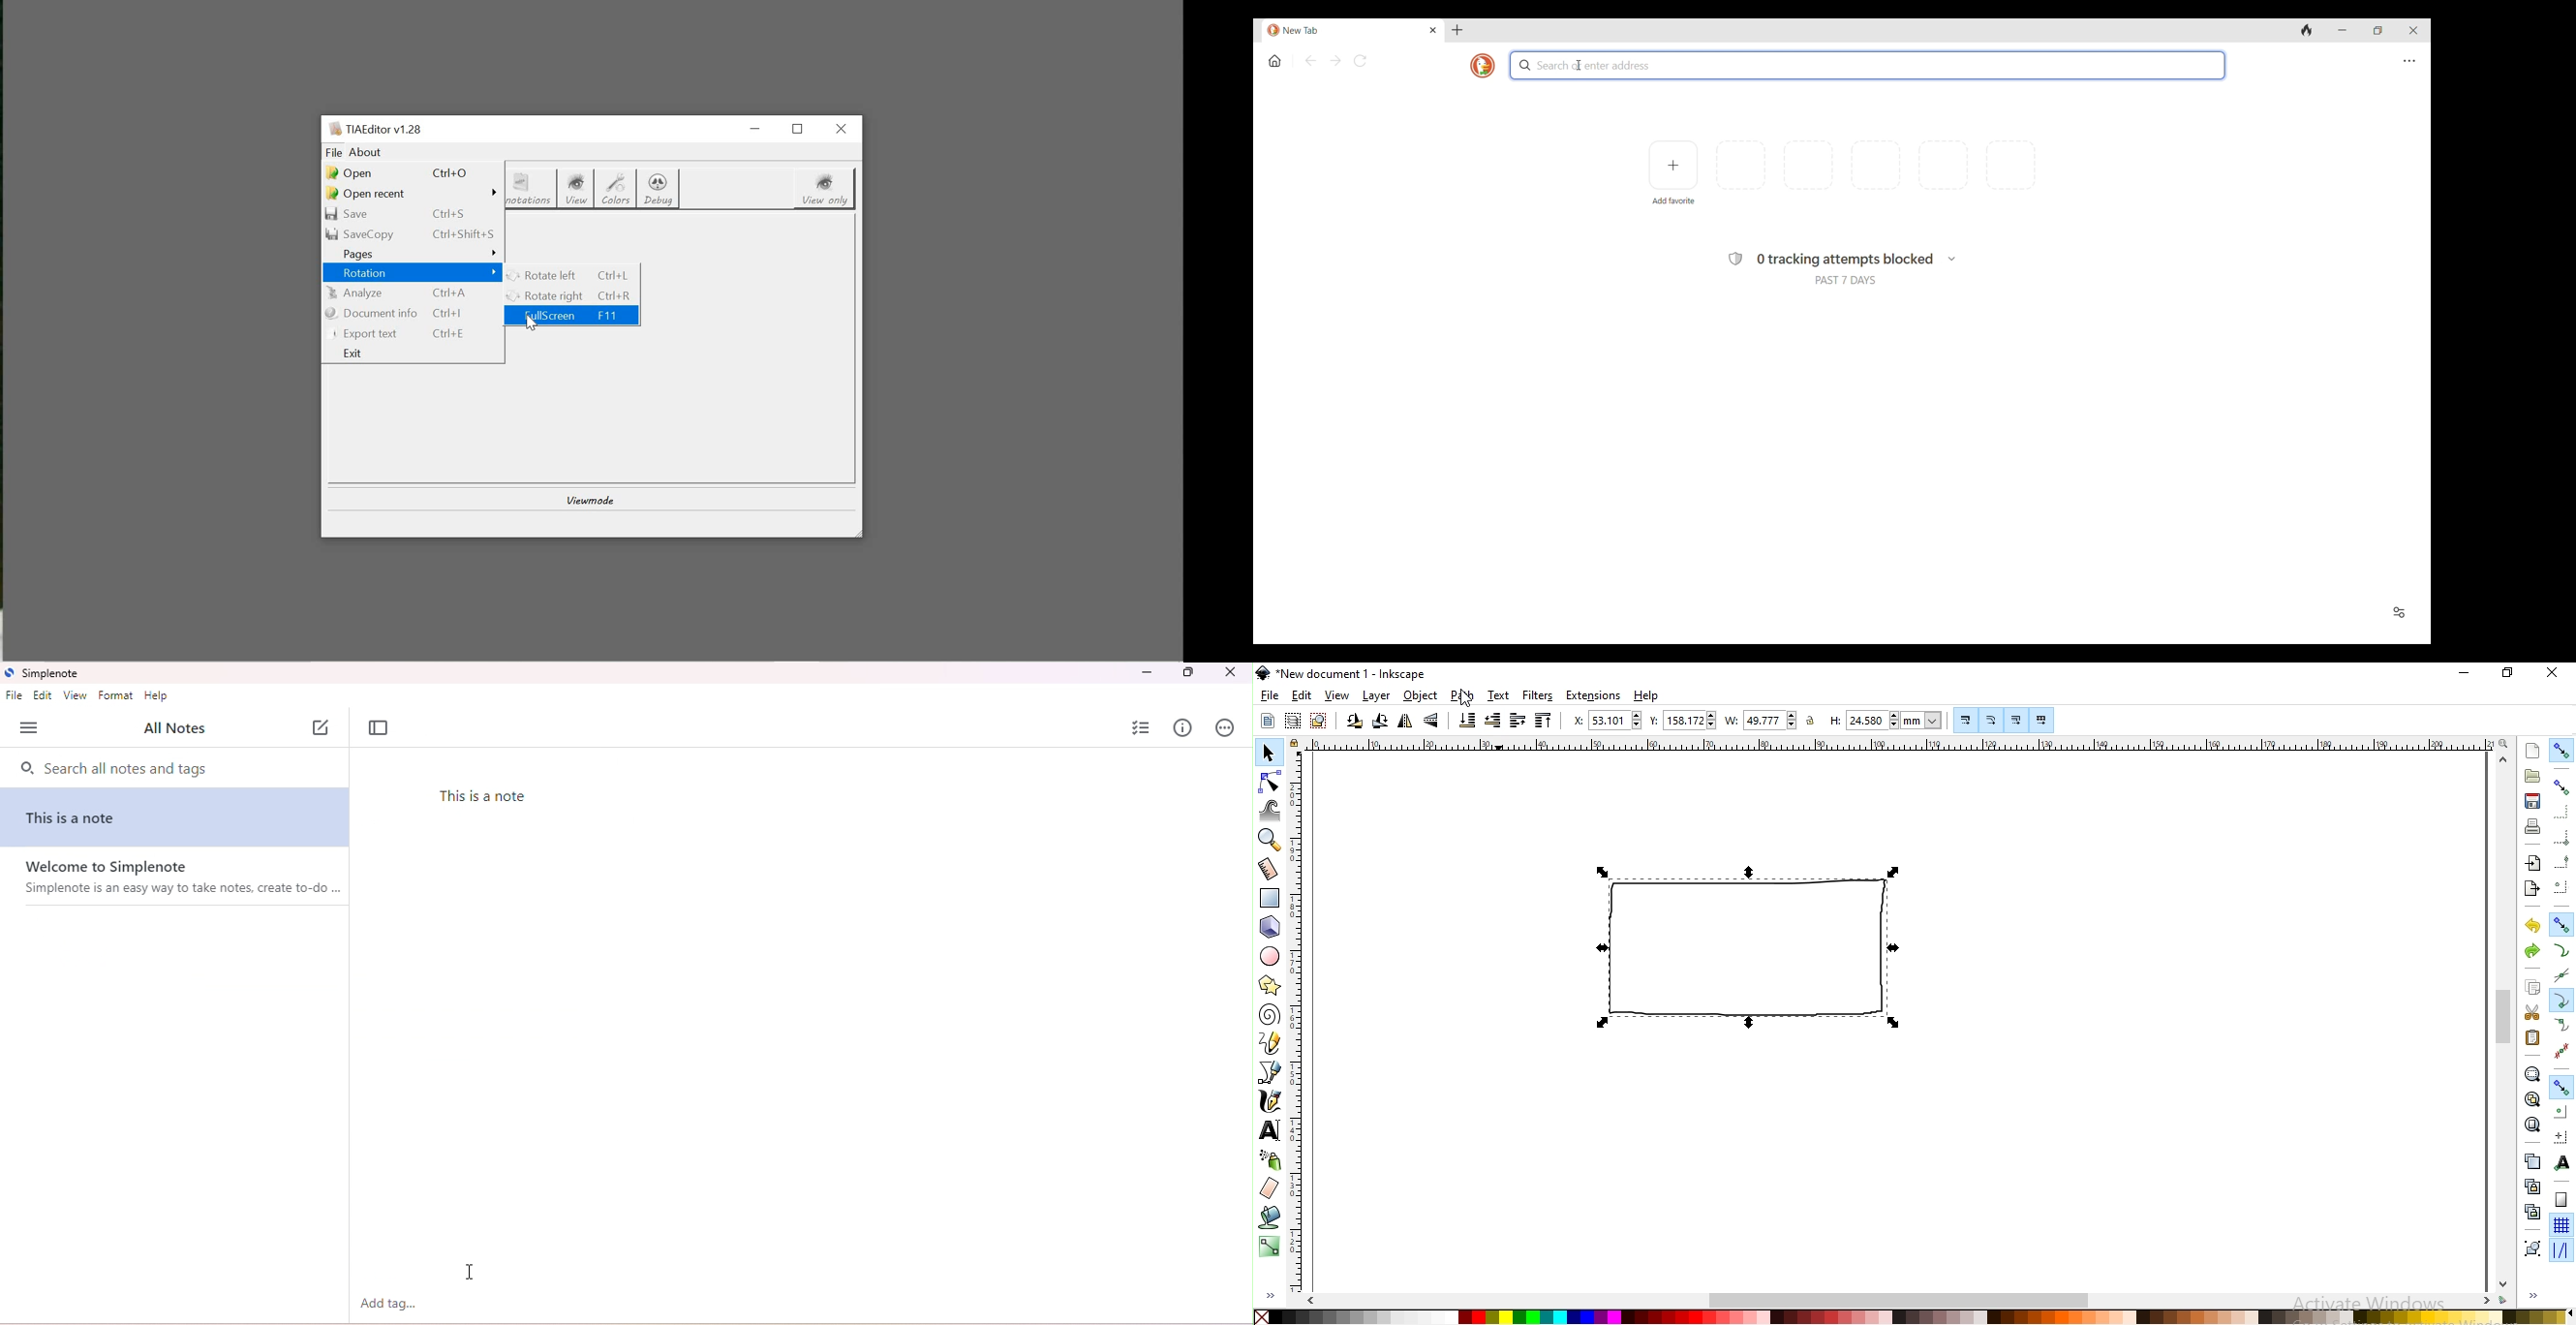  I want to click on snap bounding box corners, so click(2563, 838).